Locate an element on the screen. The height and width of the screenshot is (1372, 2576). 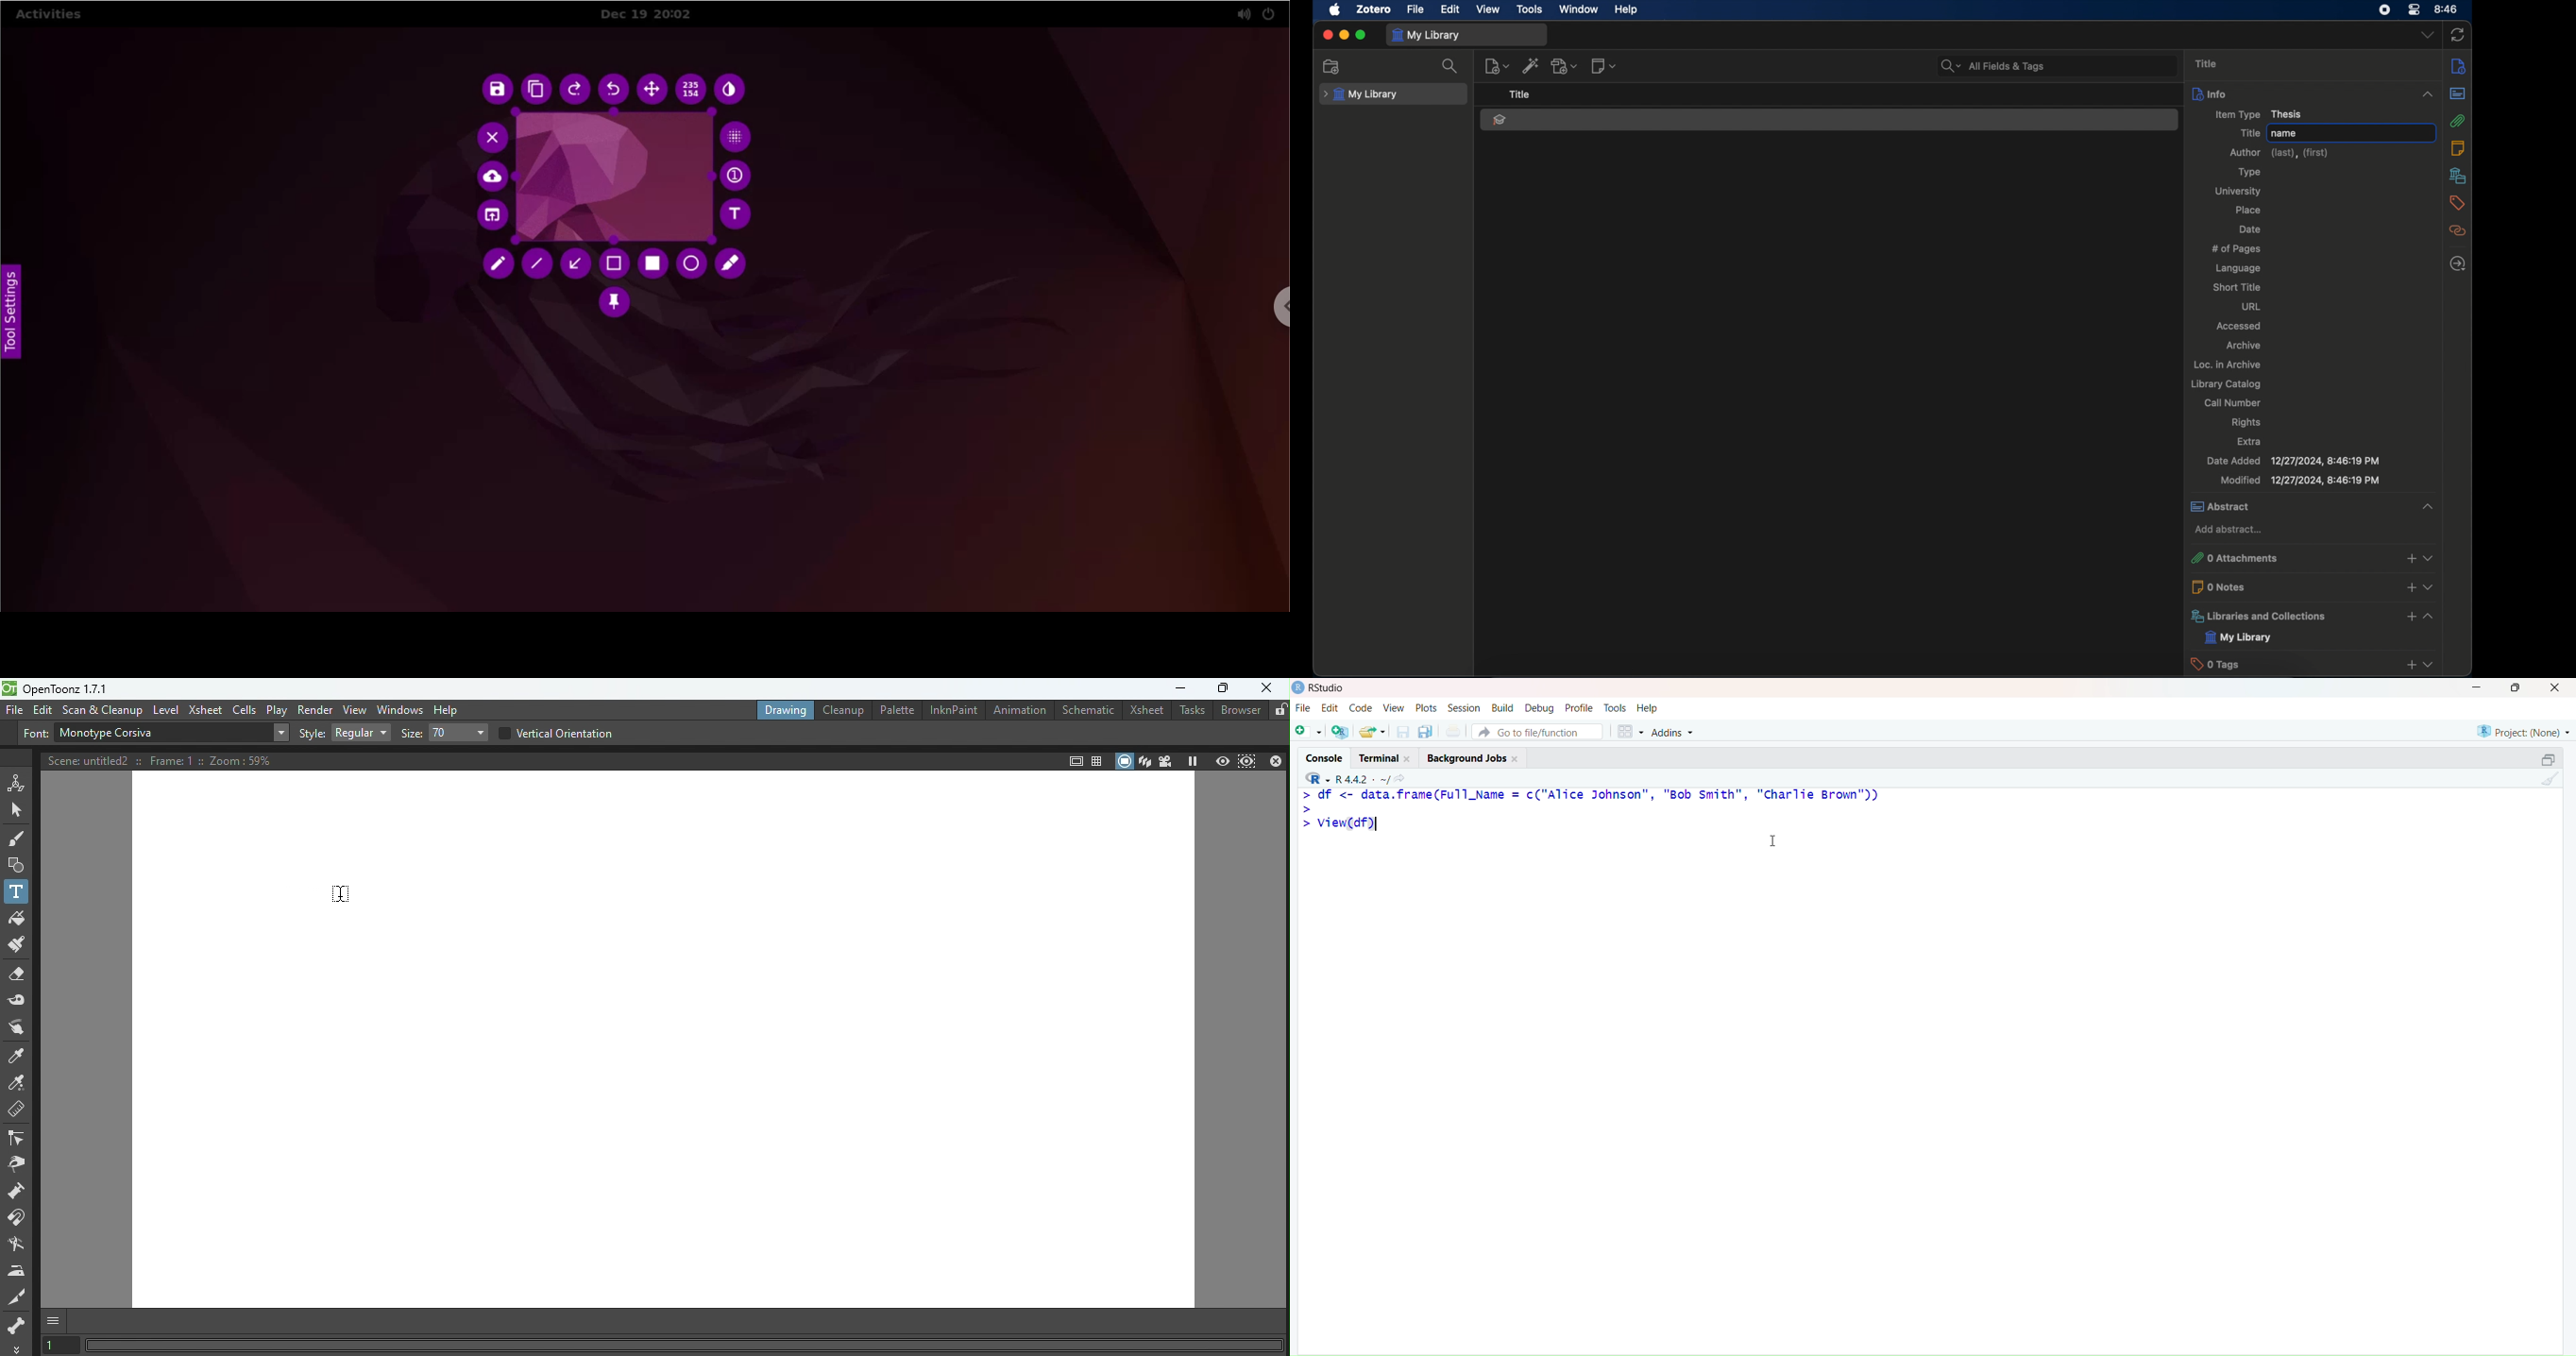
help is located at coordinates (1626, 10).